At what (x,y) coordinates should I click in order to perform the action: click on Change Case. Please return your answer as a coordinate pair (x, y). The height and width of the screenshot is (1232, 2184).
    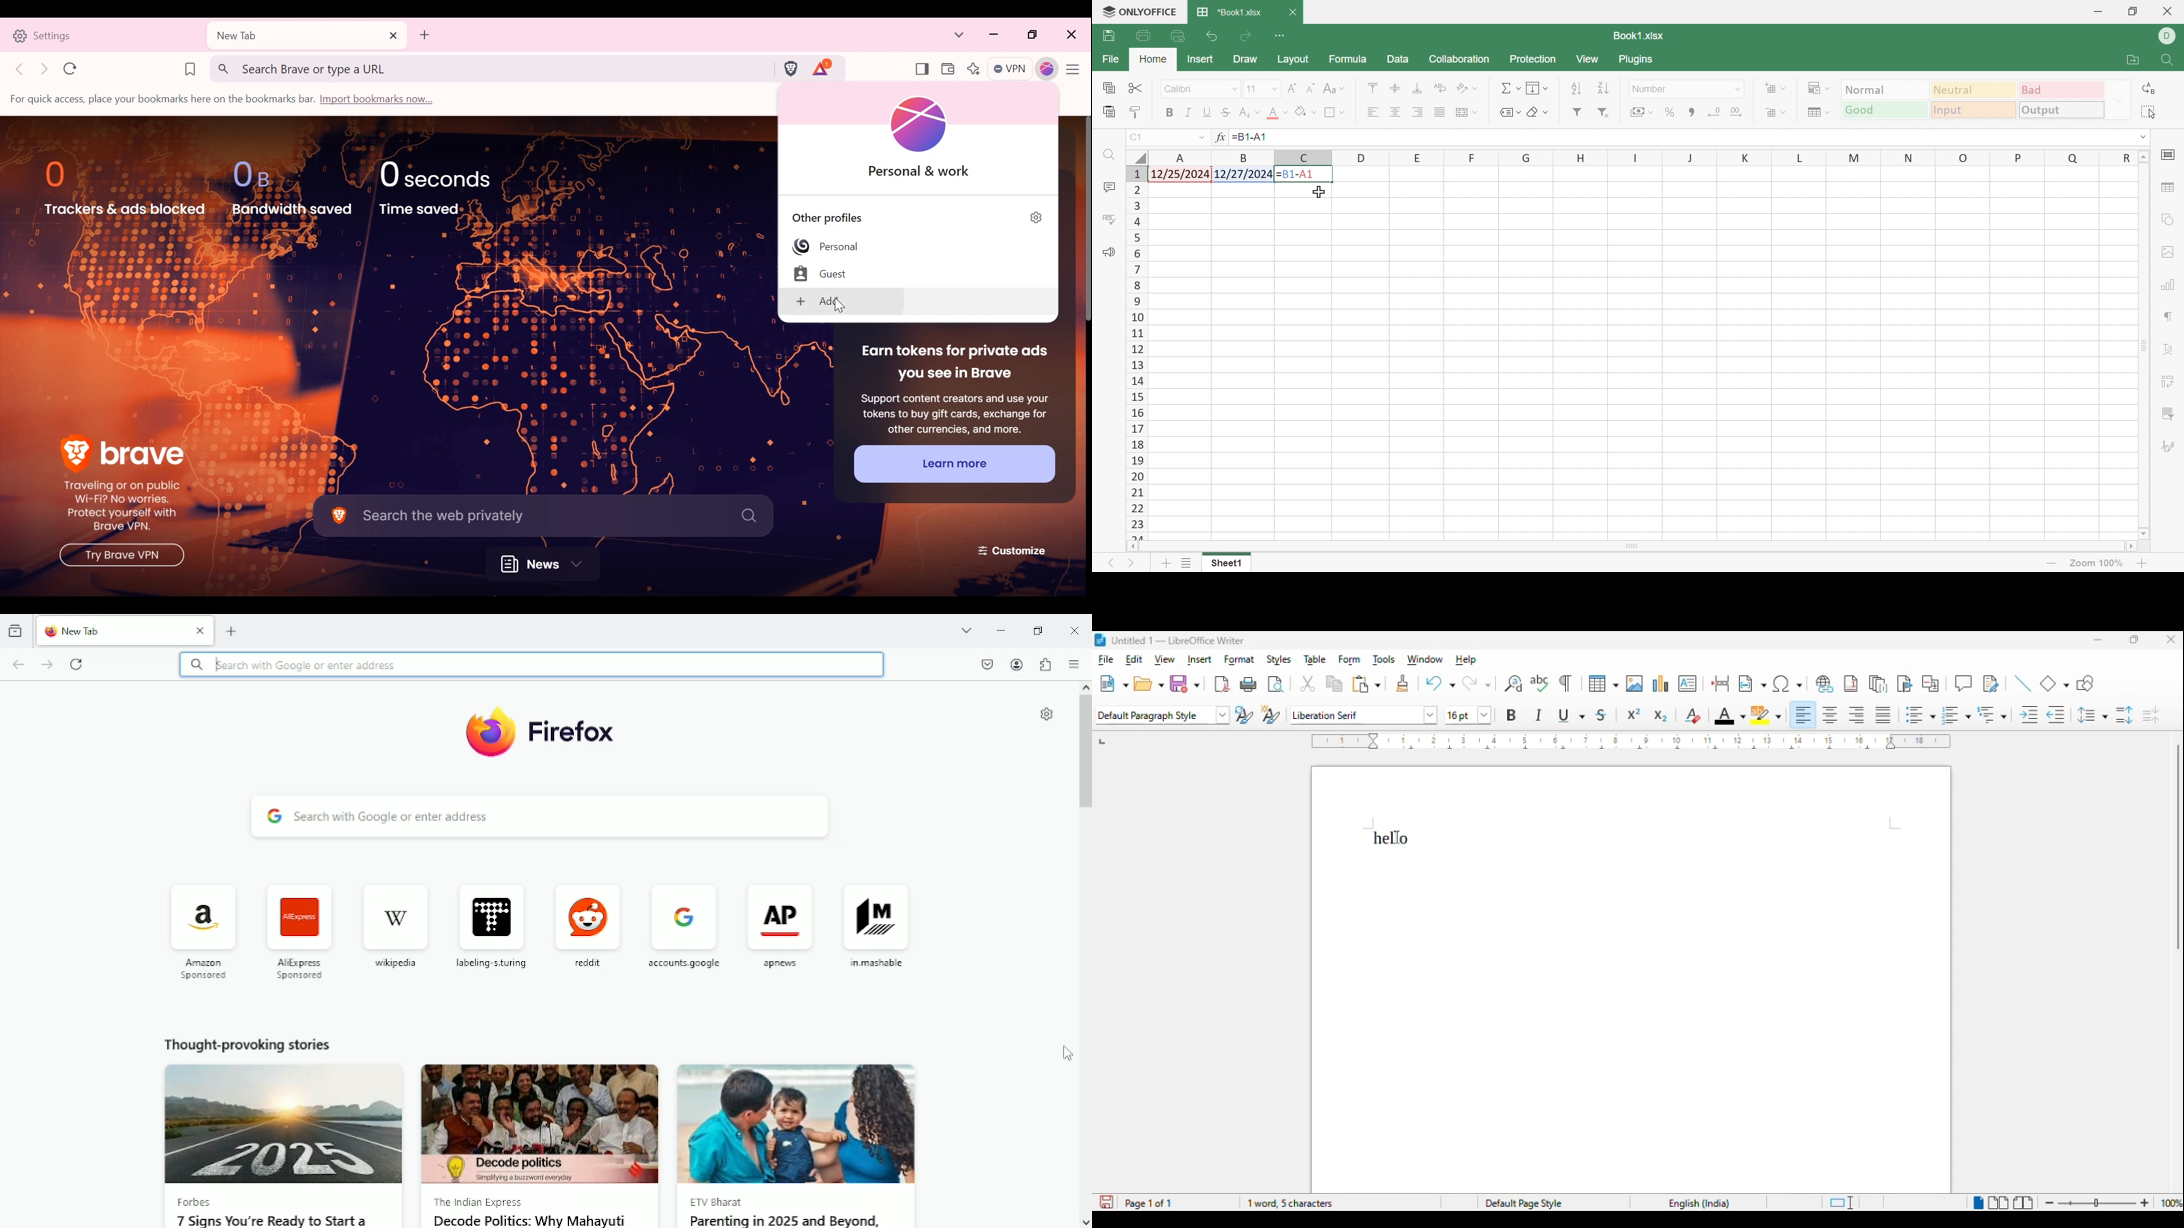
    Looking at the image, I should click on (1335, 89).